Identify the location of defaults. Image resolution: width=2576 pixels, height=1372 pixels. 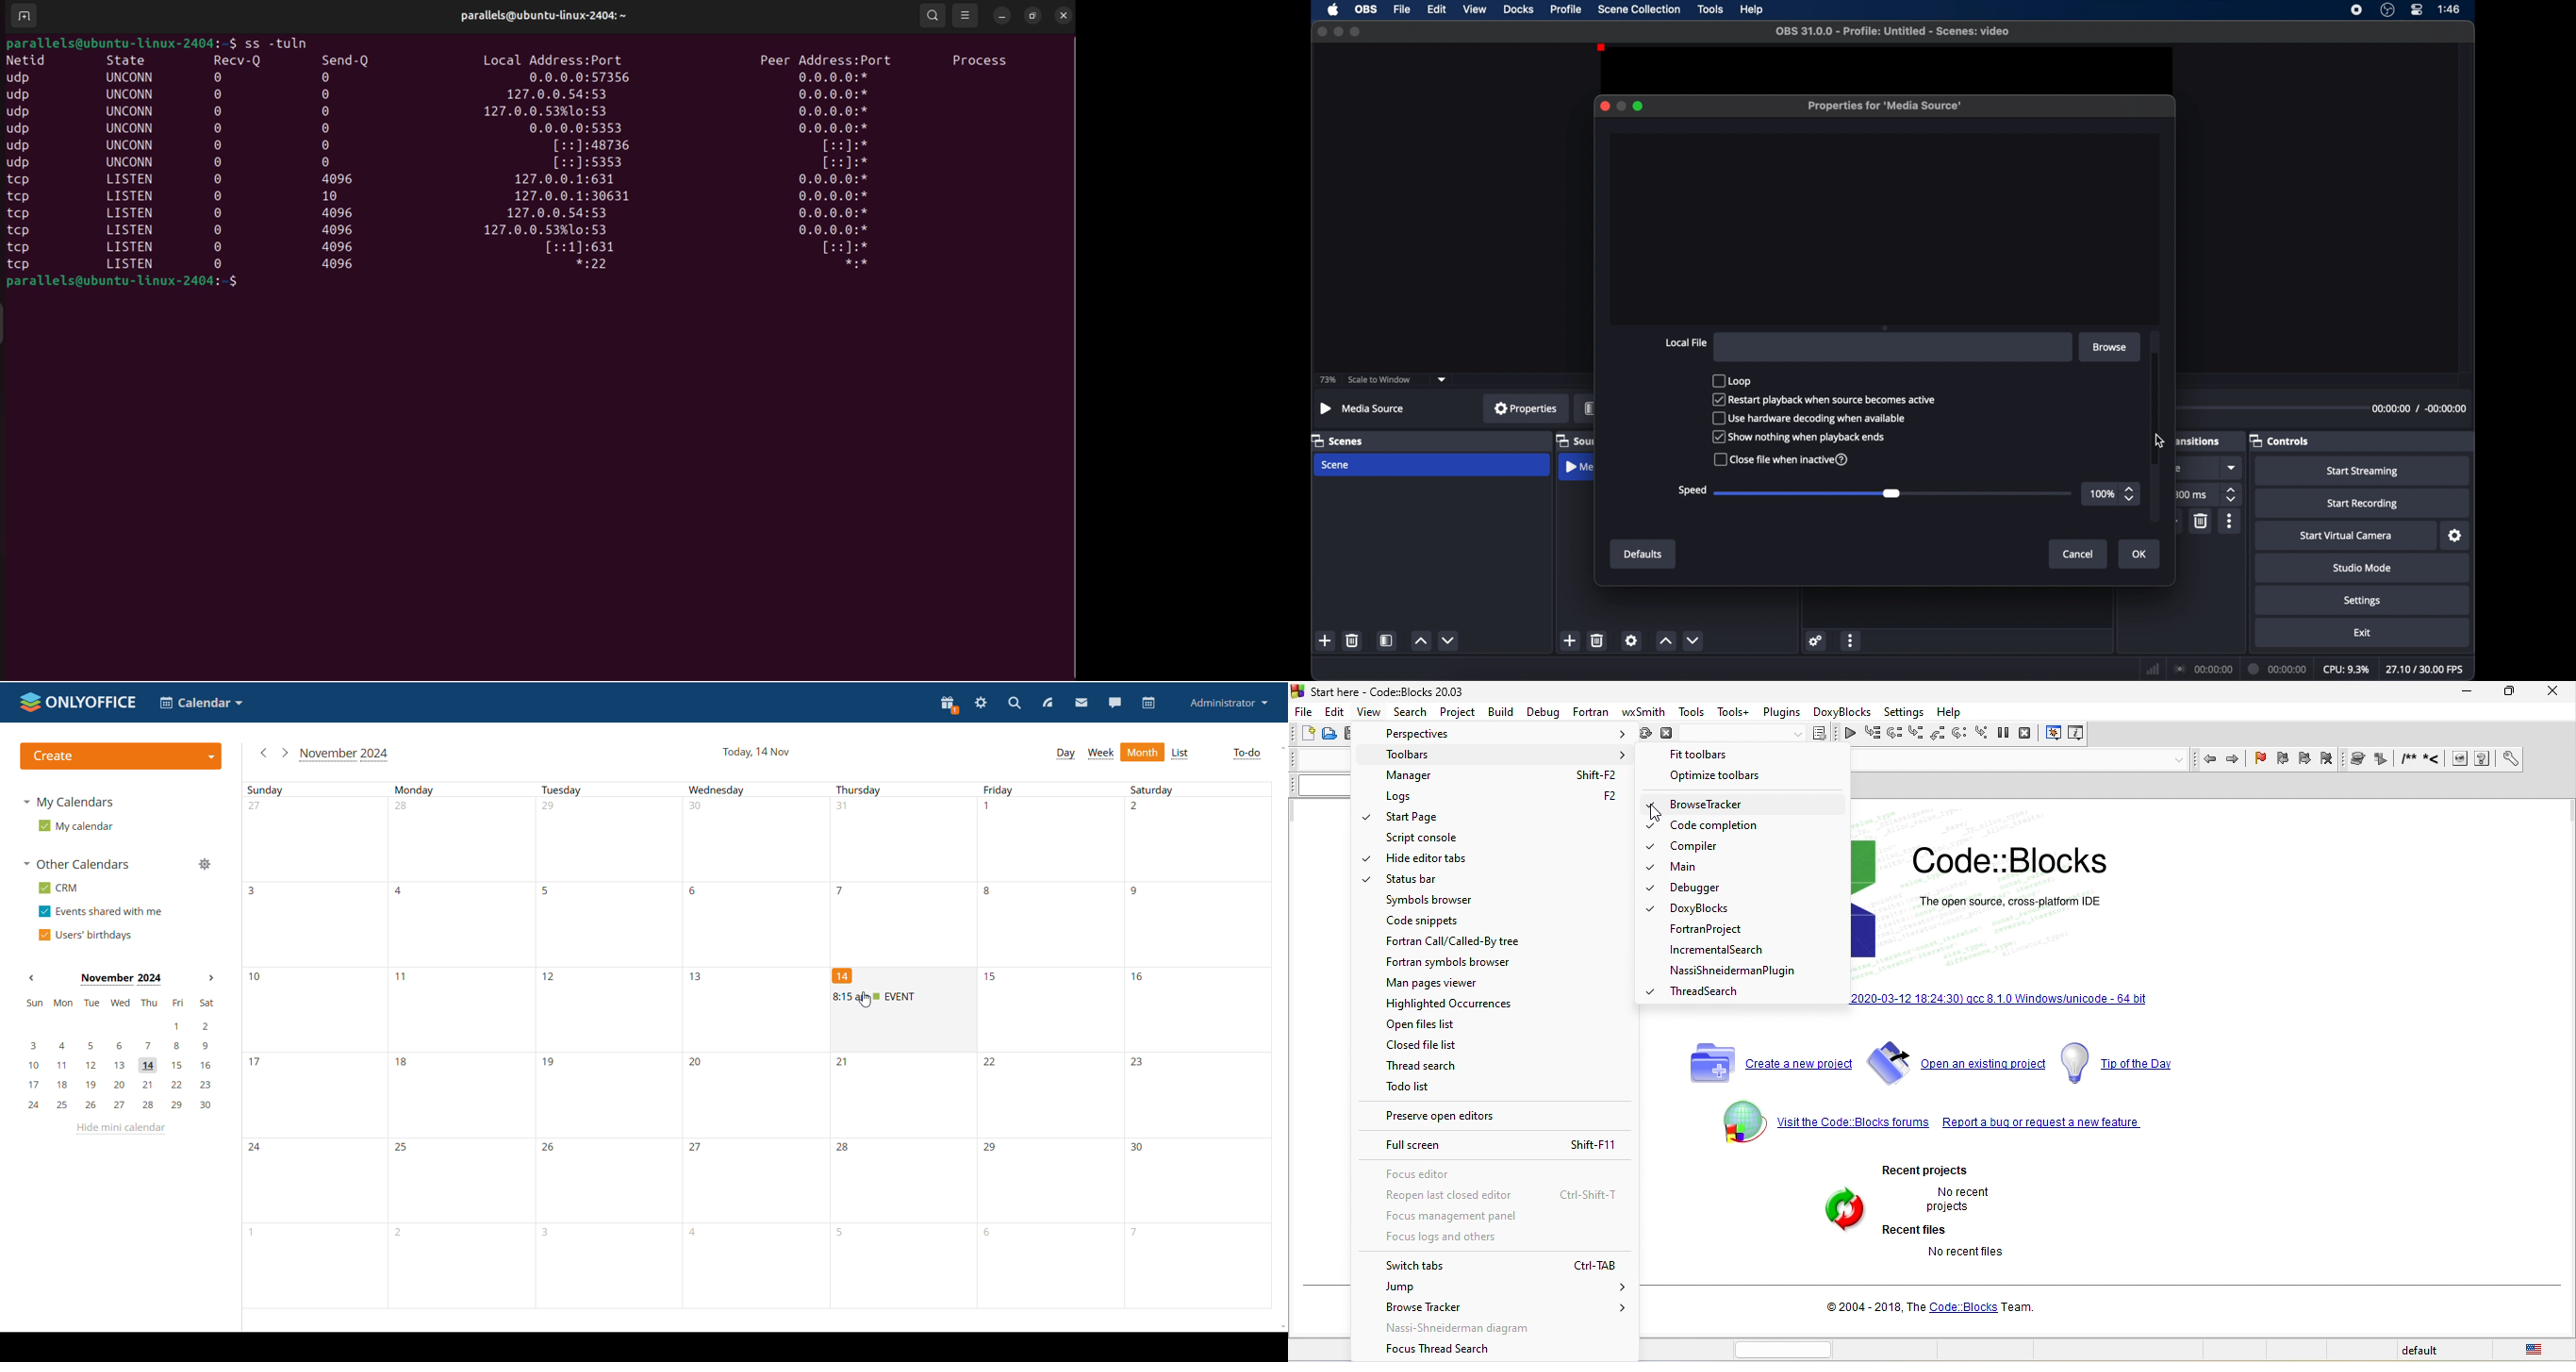
(1644, 554).